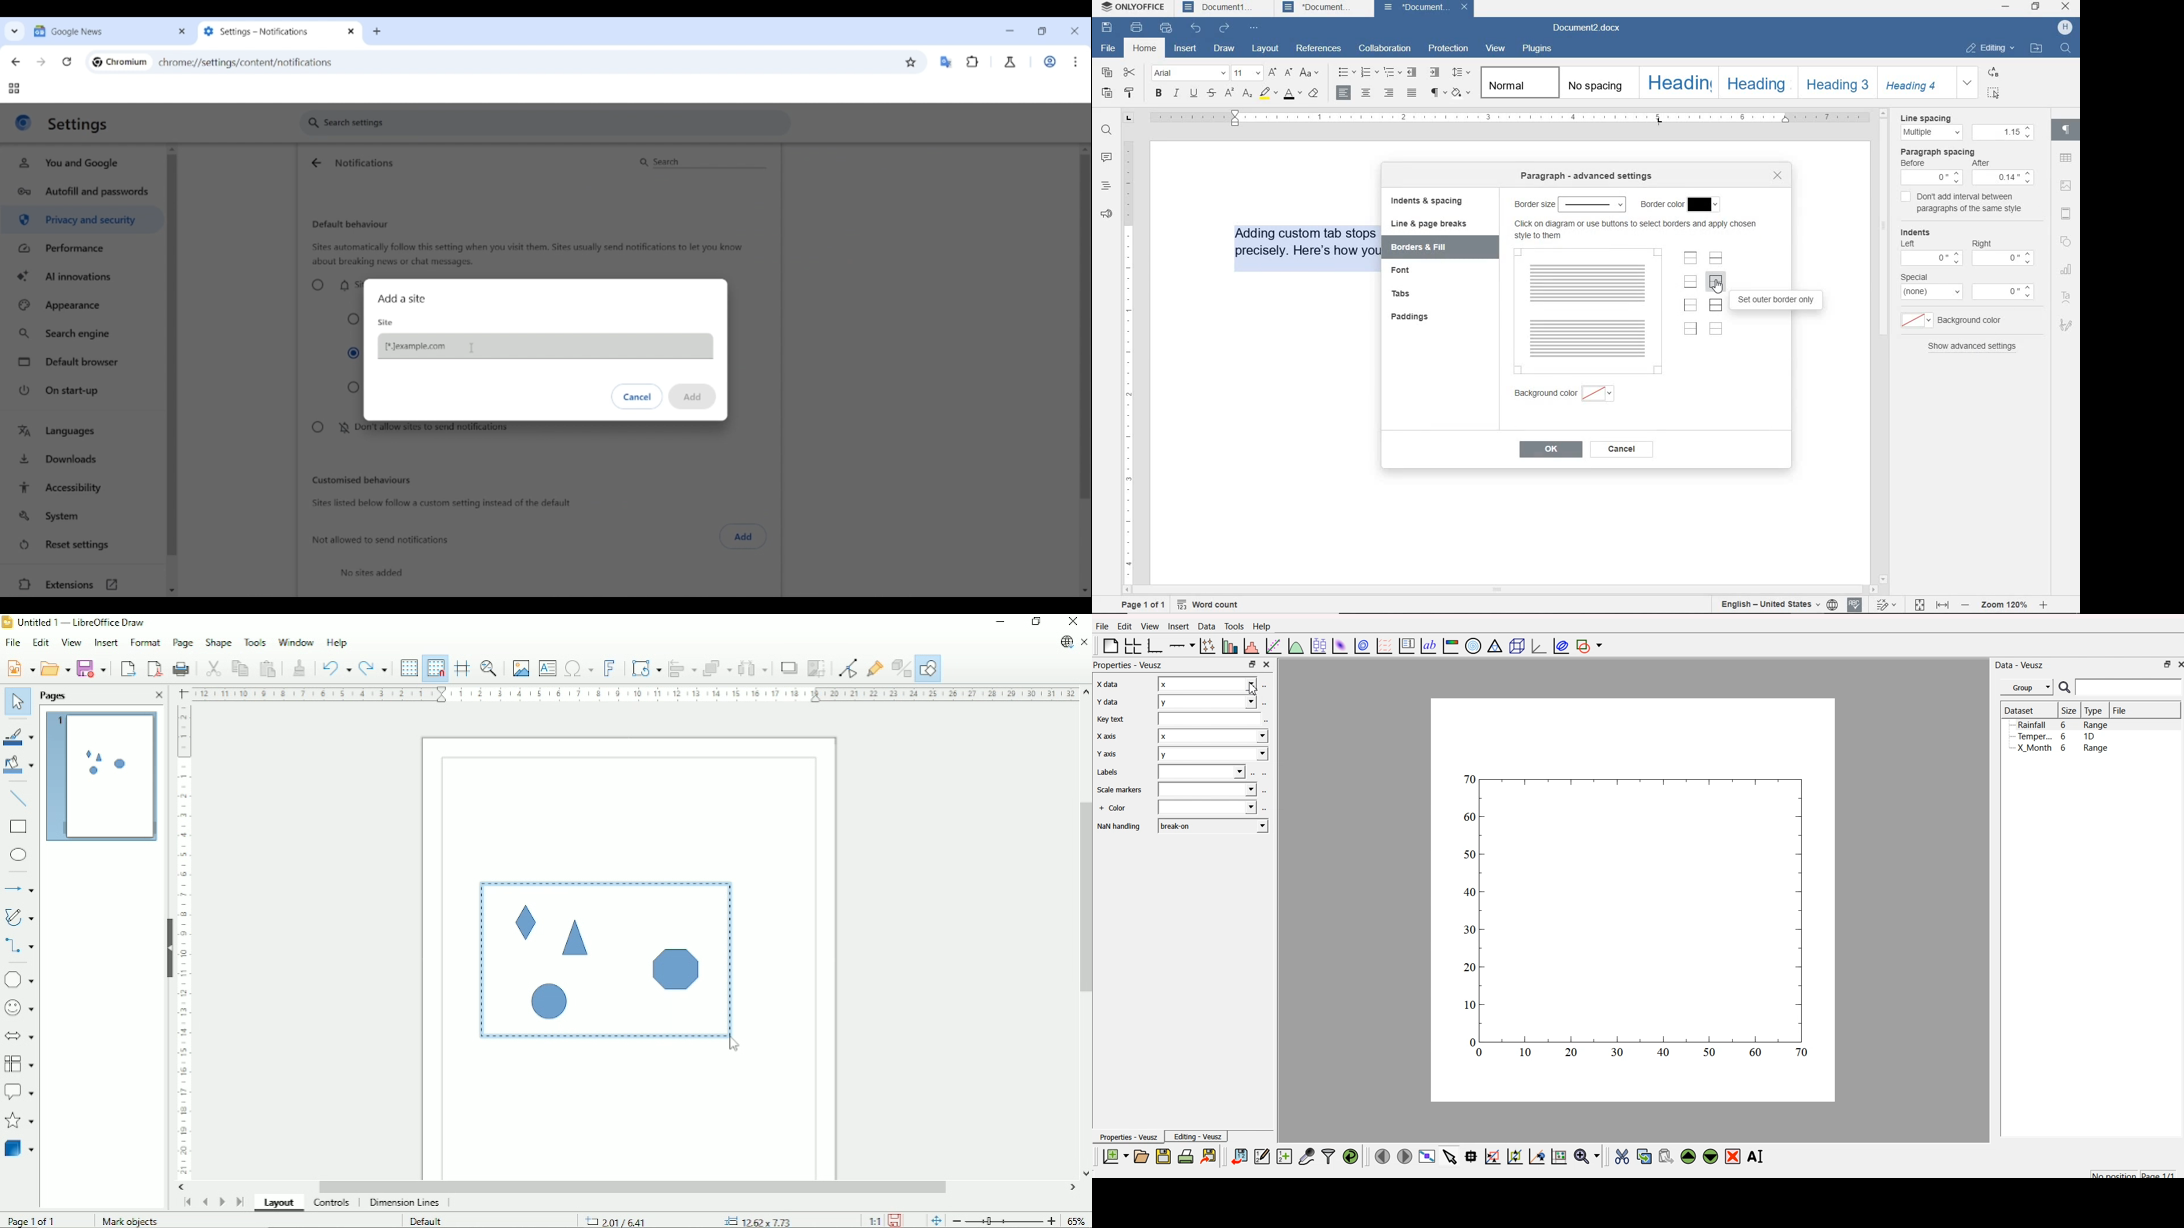  I want to click on no spacing, so click(1597, 82).